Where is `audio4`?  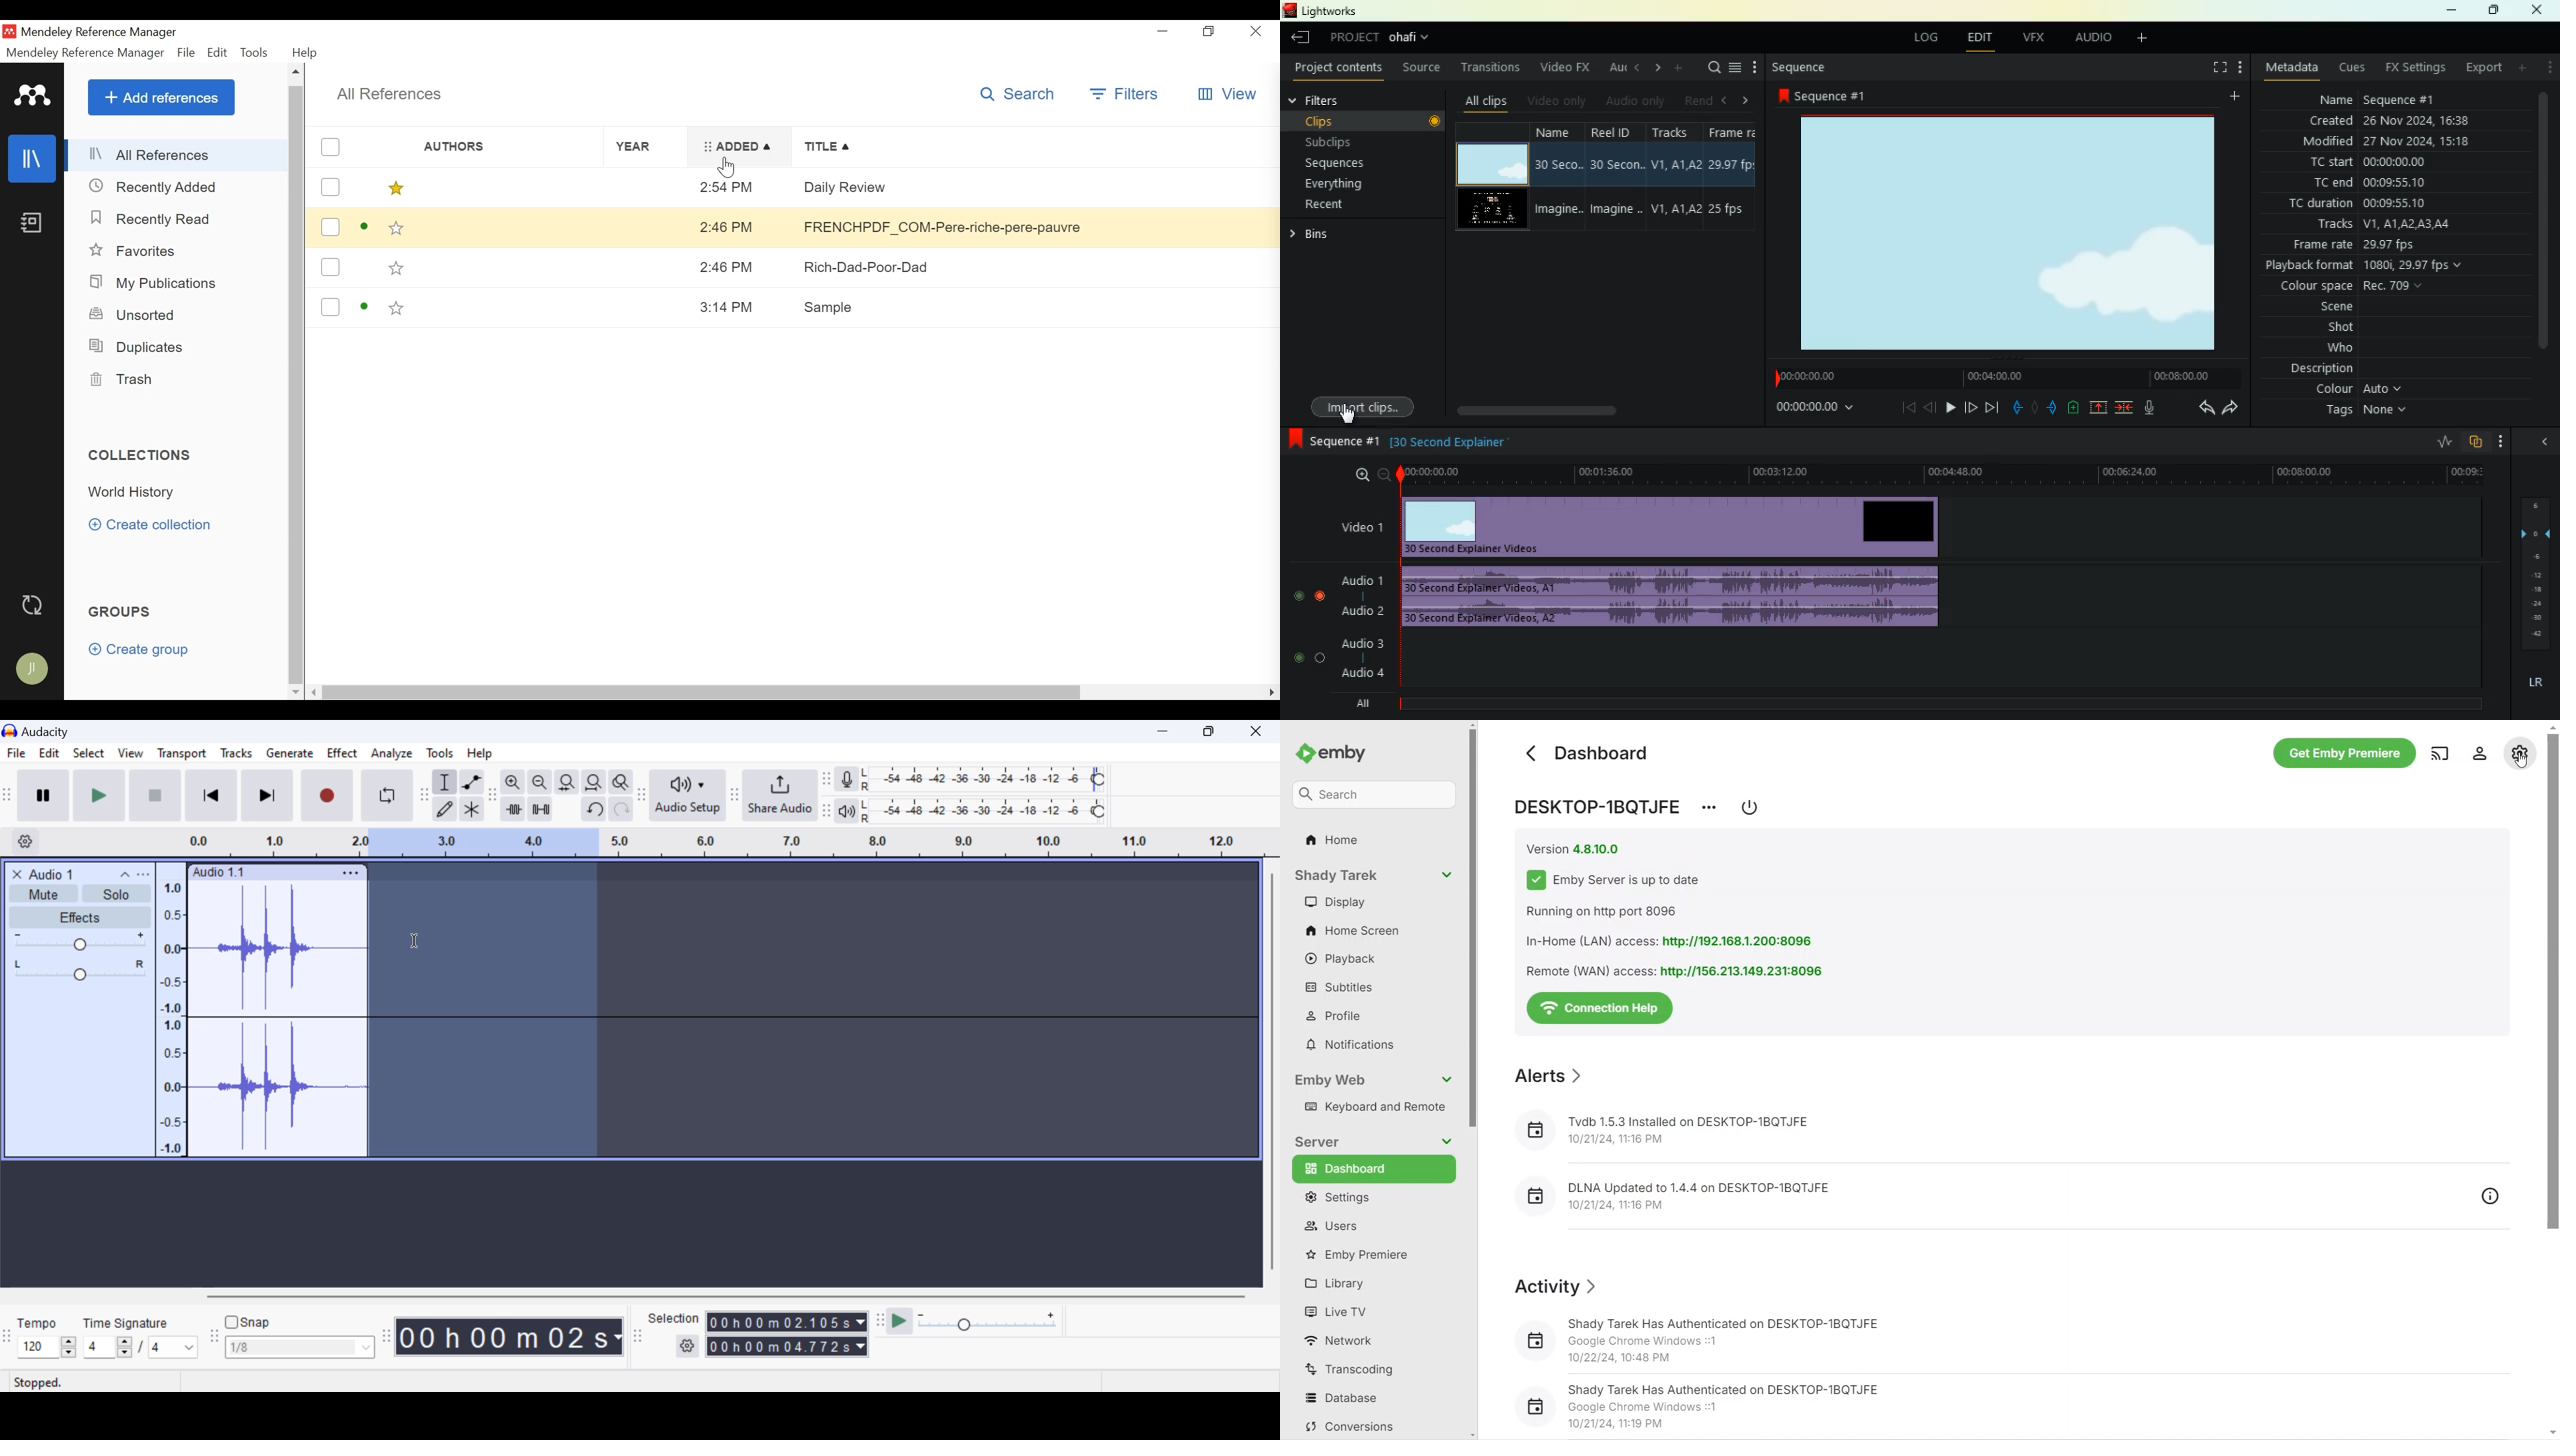 audio4 is located at coordinates (1366, 672).